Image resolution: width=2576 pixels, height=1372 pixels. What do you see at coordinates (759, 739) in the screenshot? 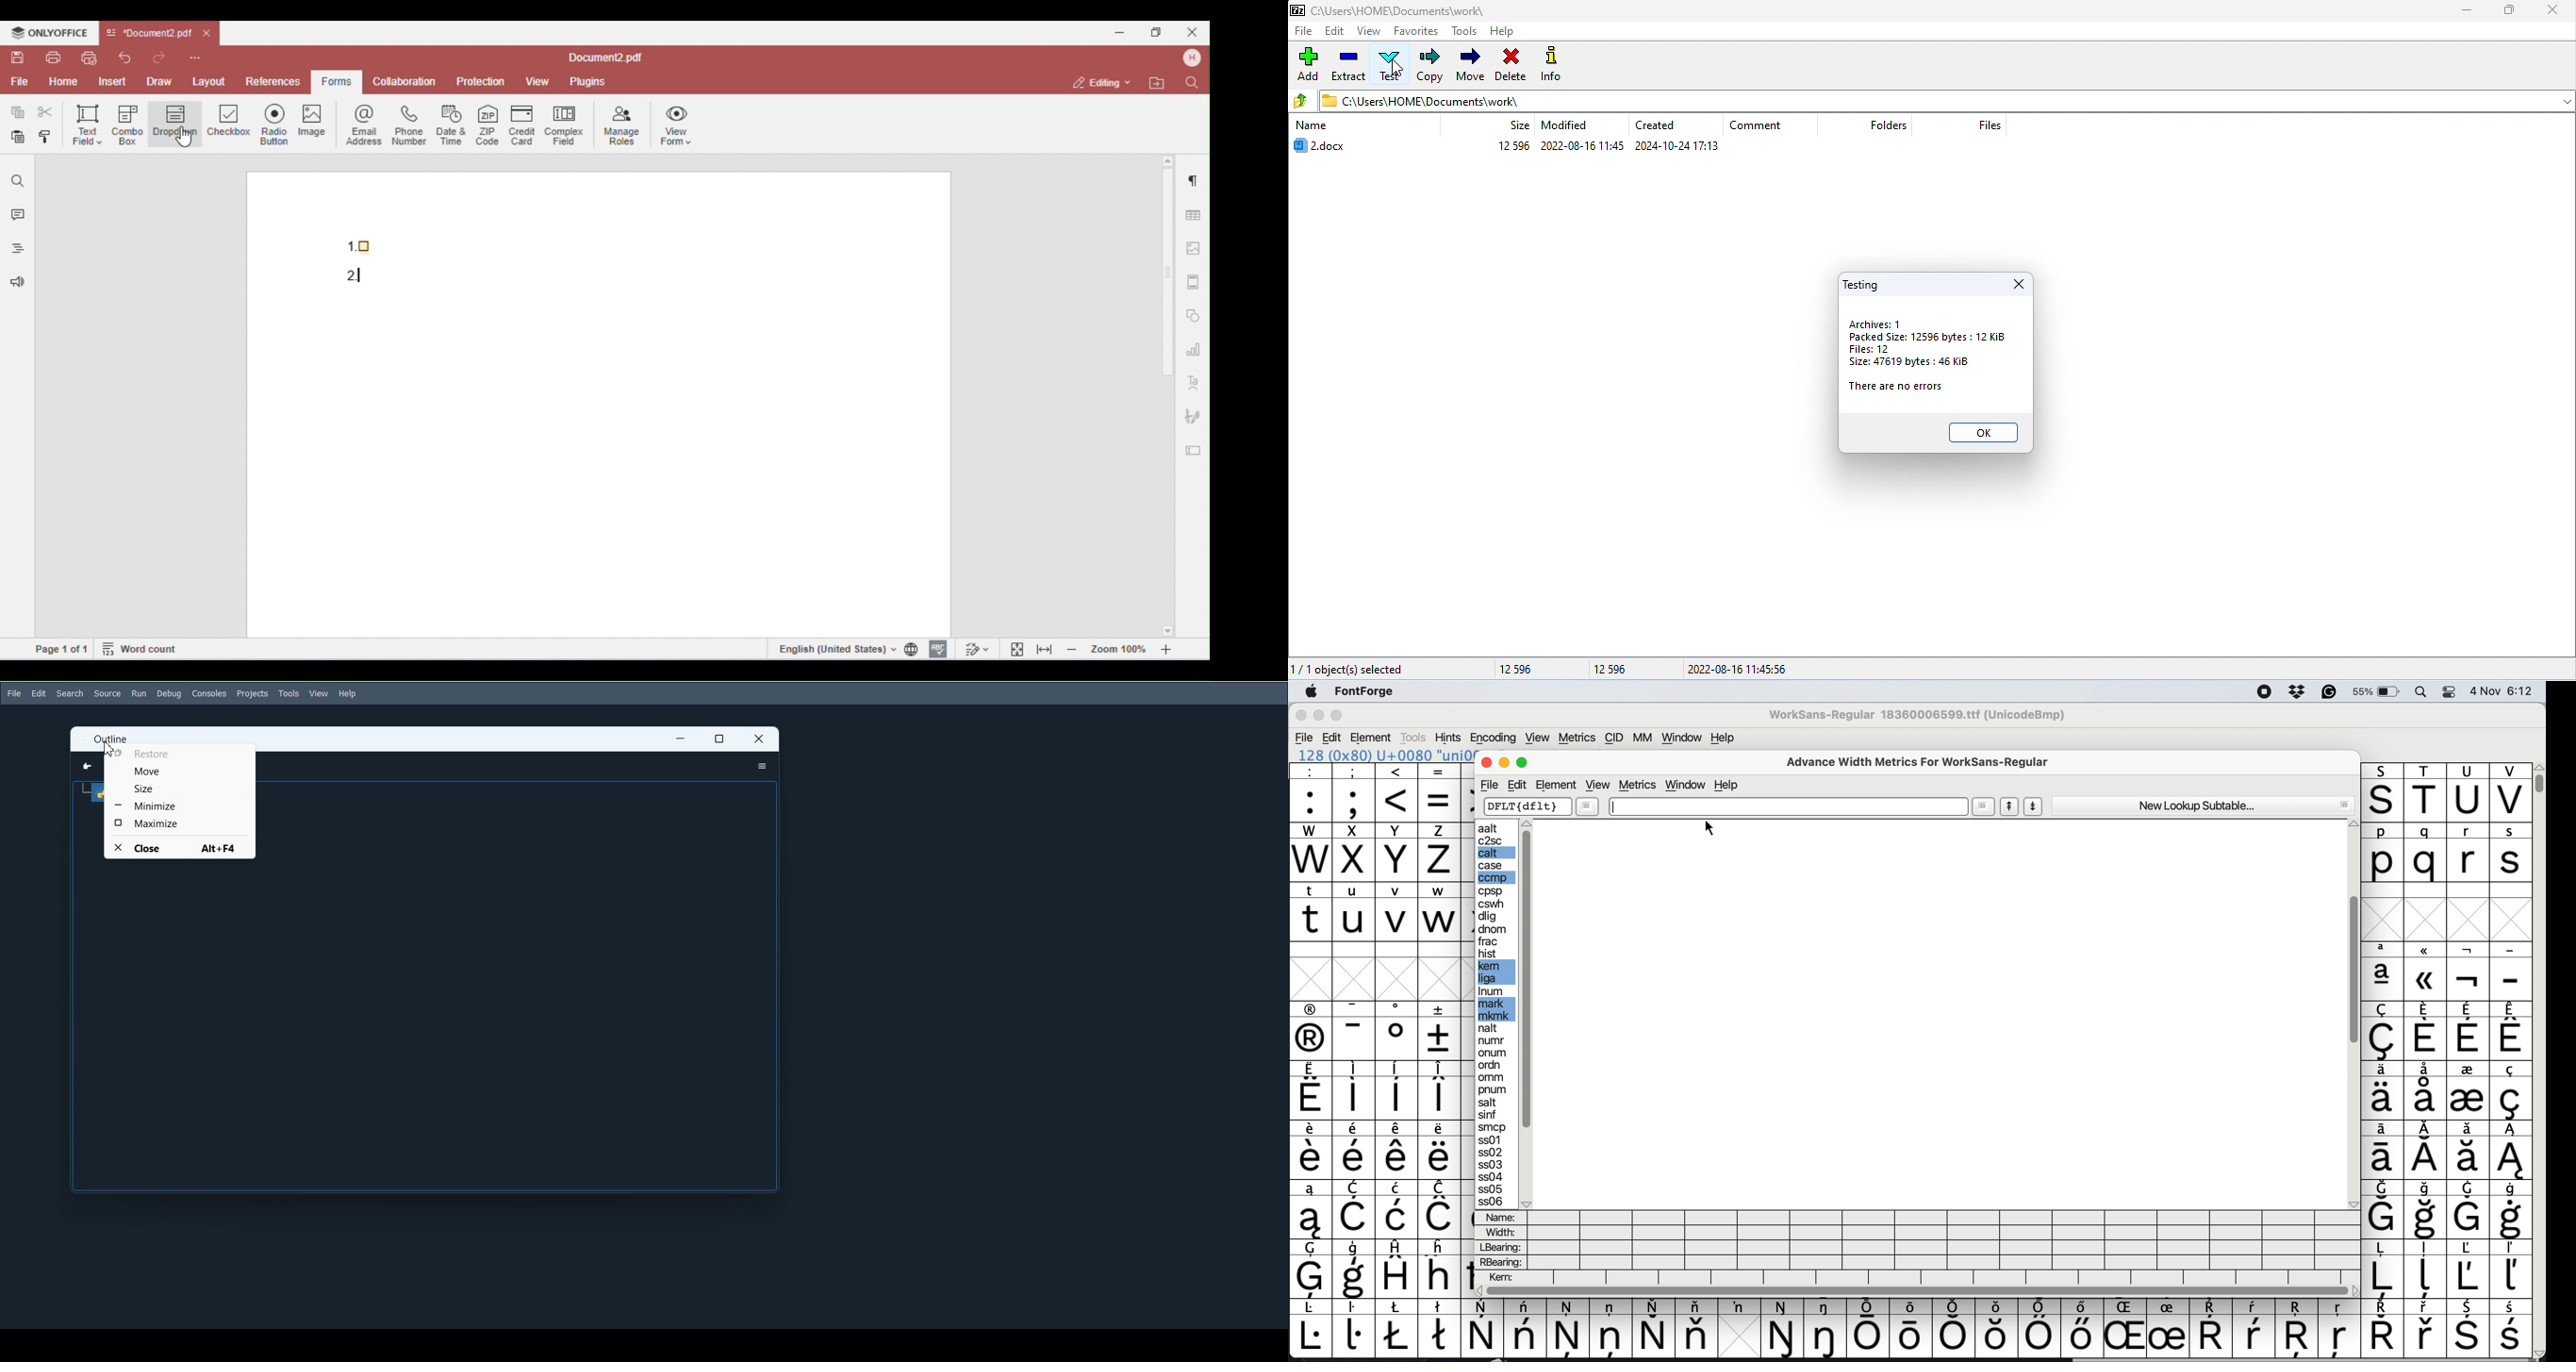
I see `Close` at bounding box center [759, 739].